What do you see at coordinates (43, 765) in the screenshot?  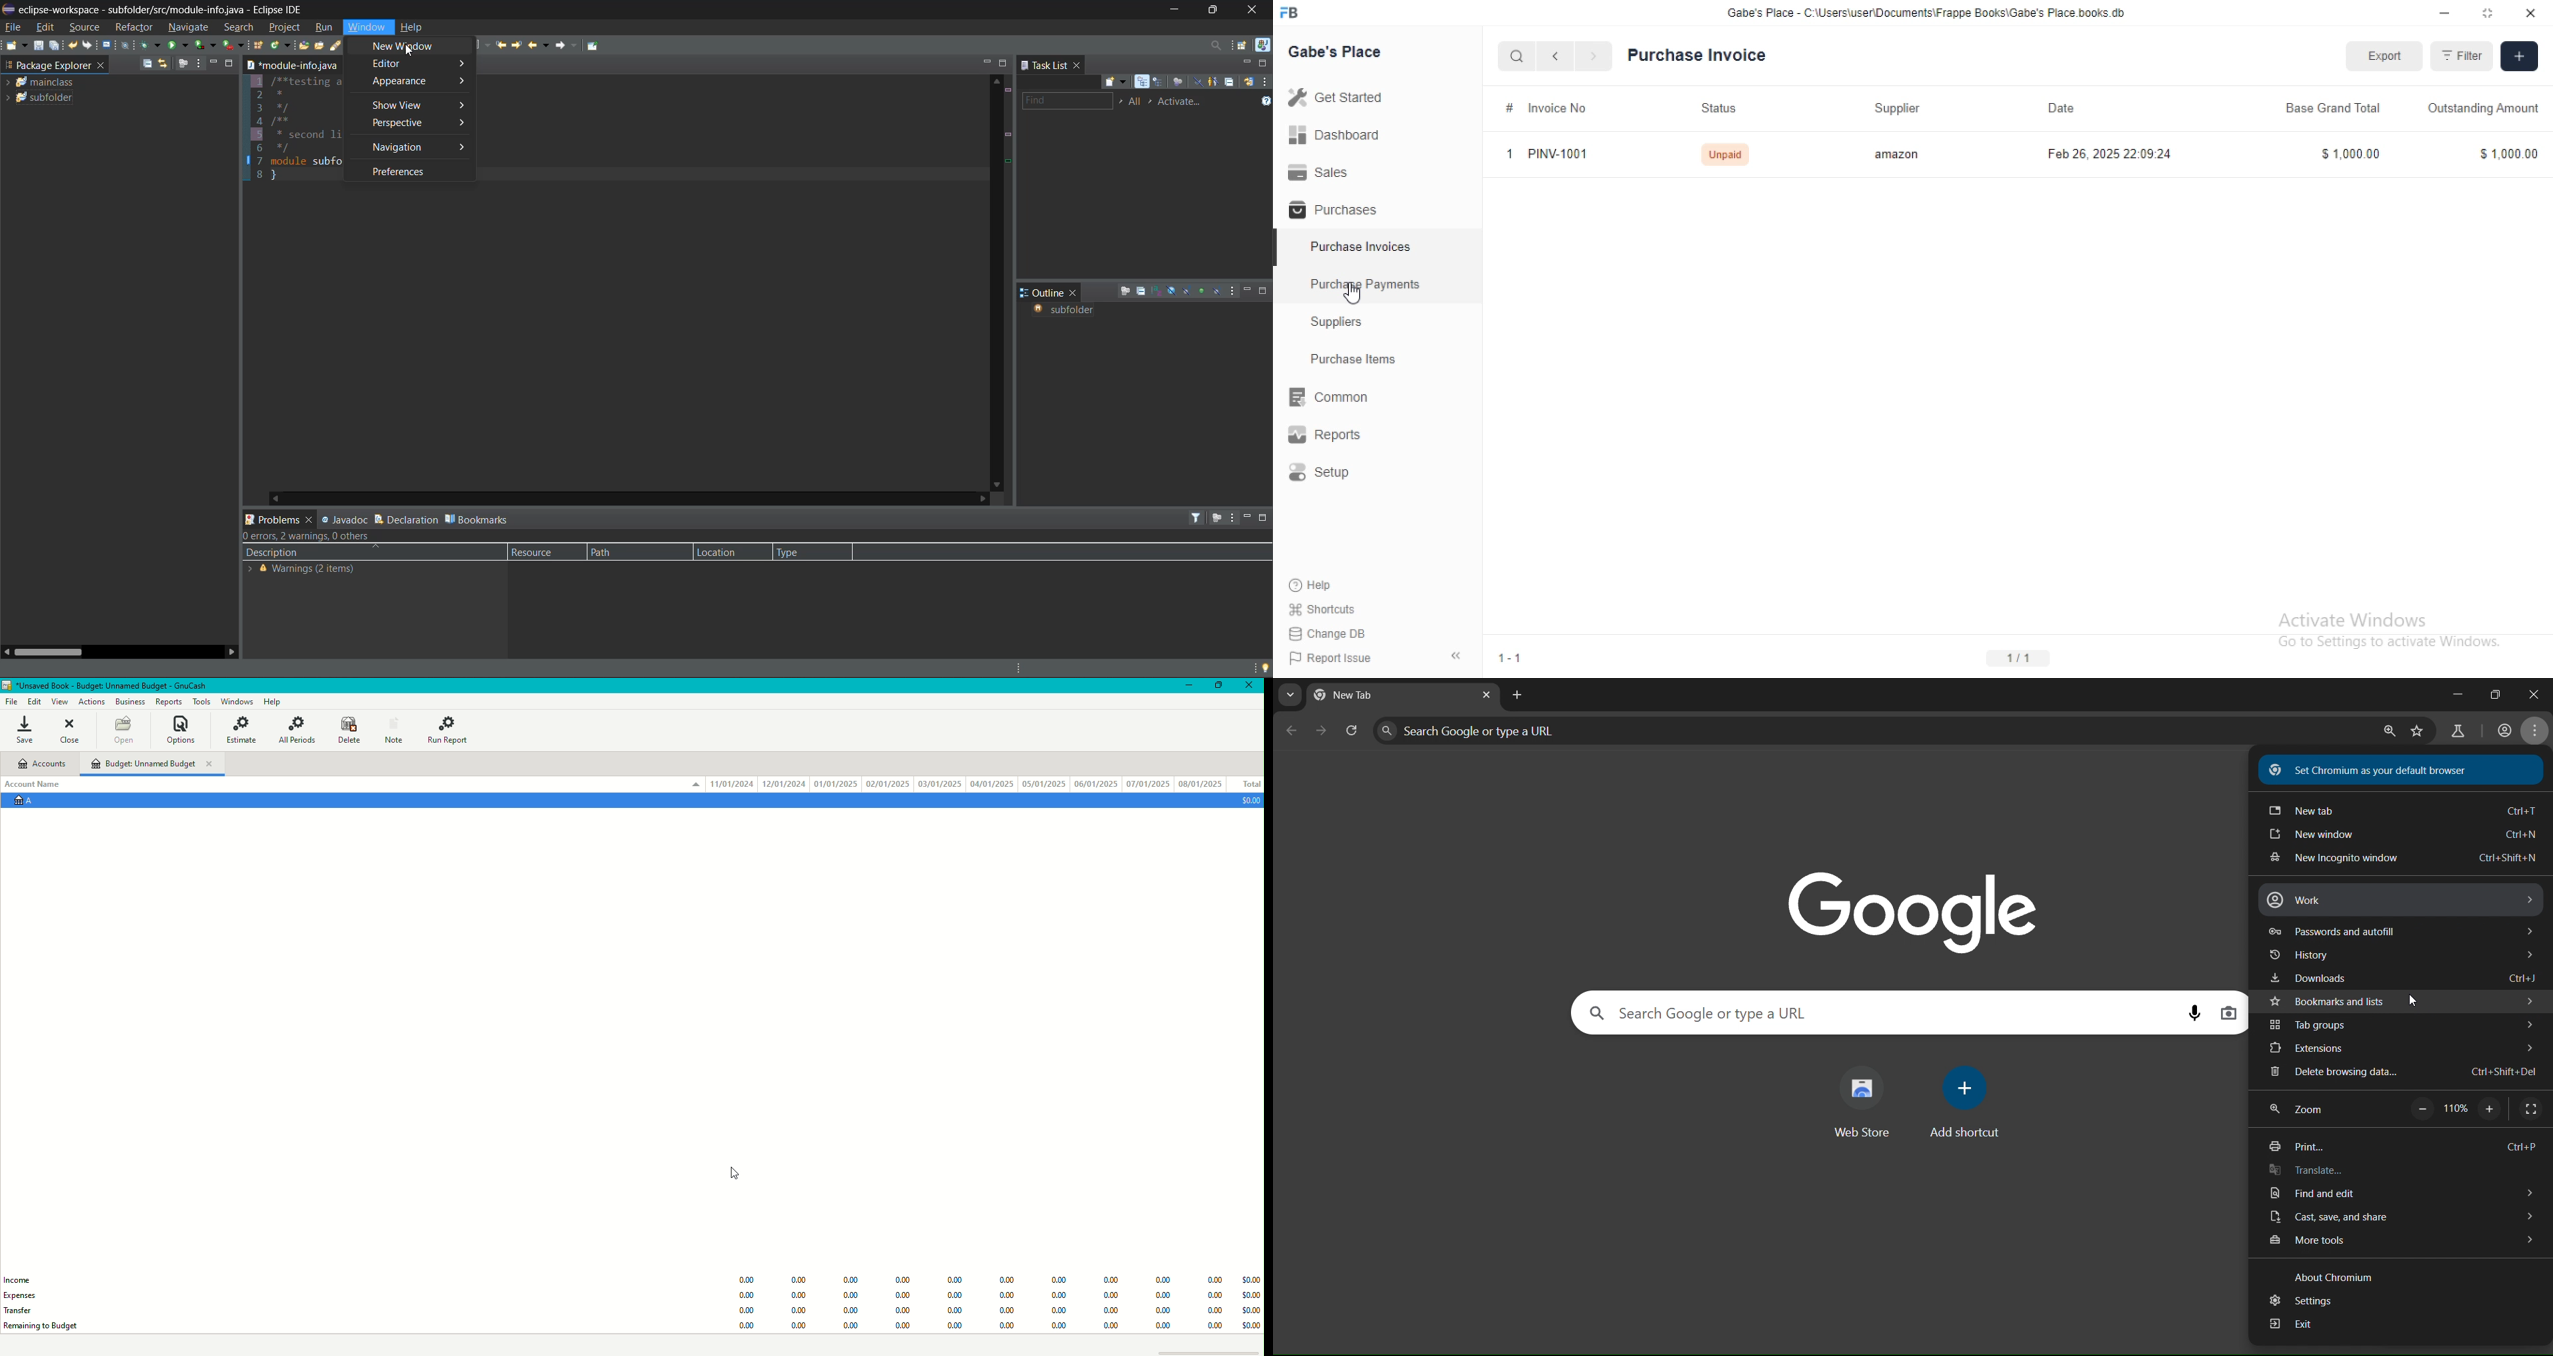 I see `Accounts` at bounding box center [43, 765].